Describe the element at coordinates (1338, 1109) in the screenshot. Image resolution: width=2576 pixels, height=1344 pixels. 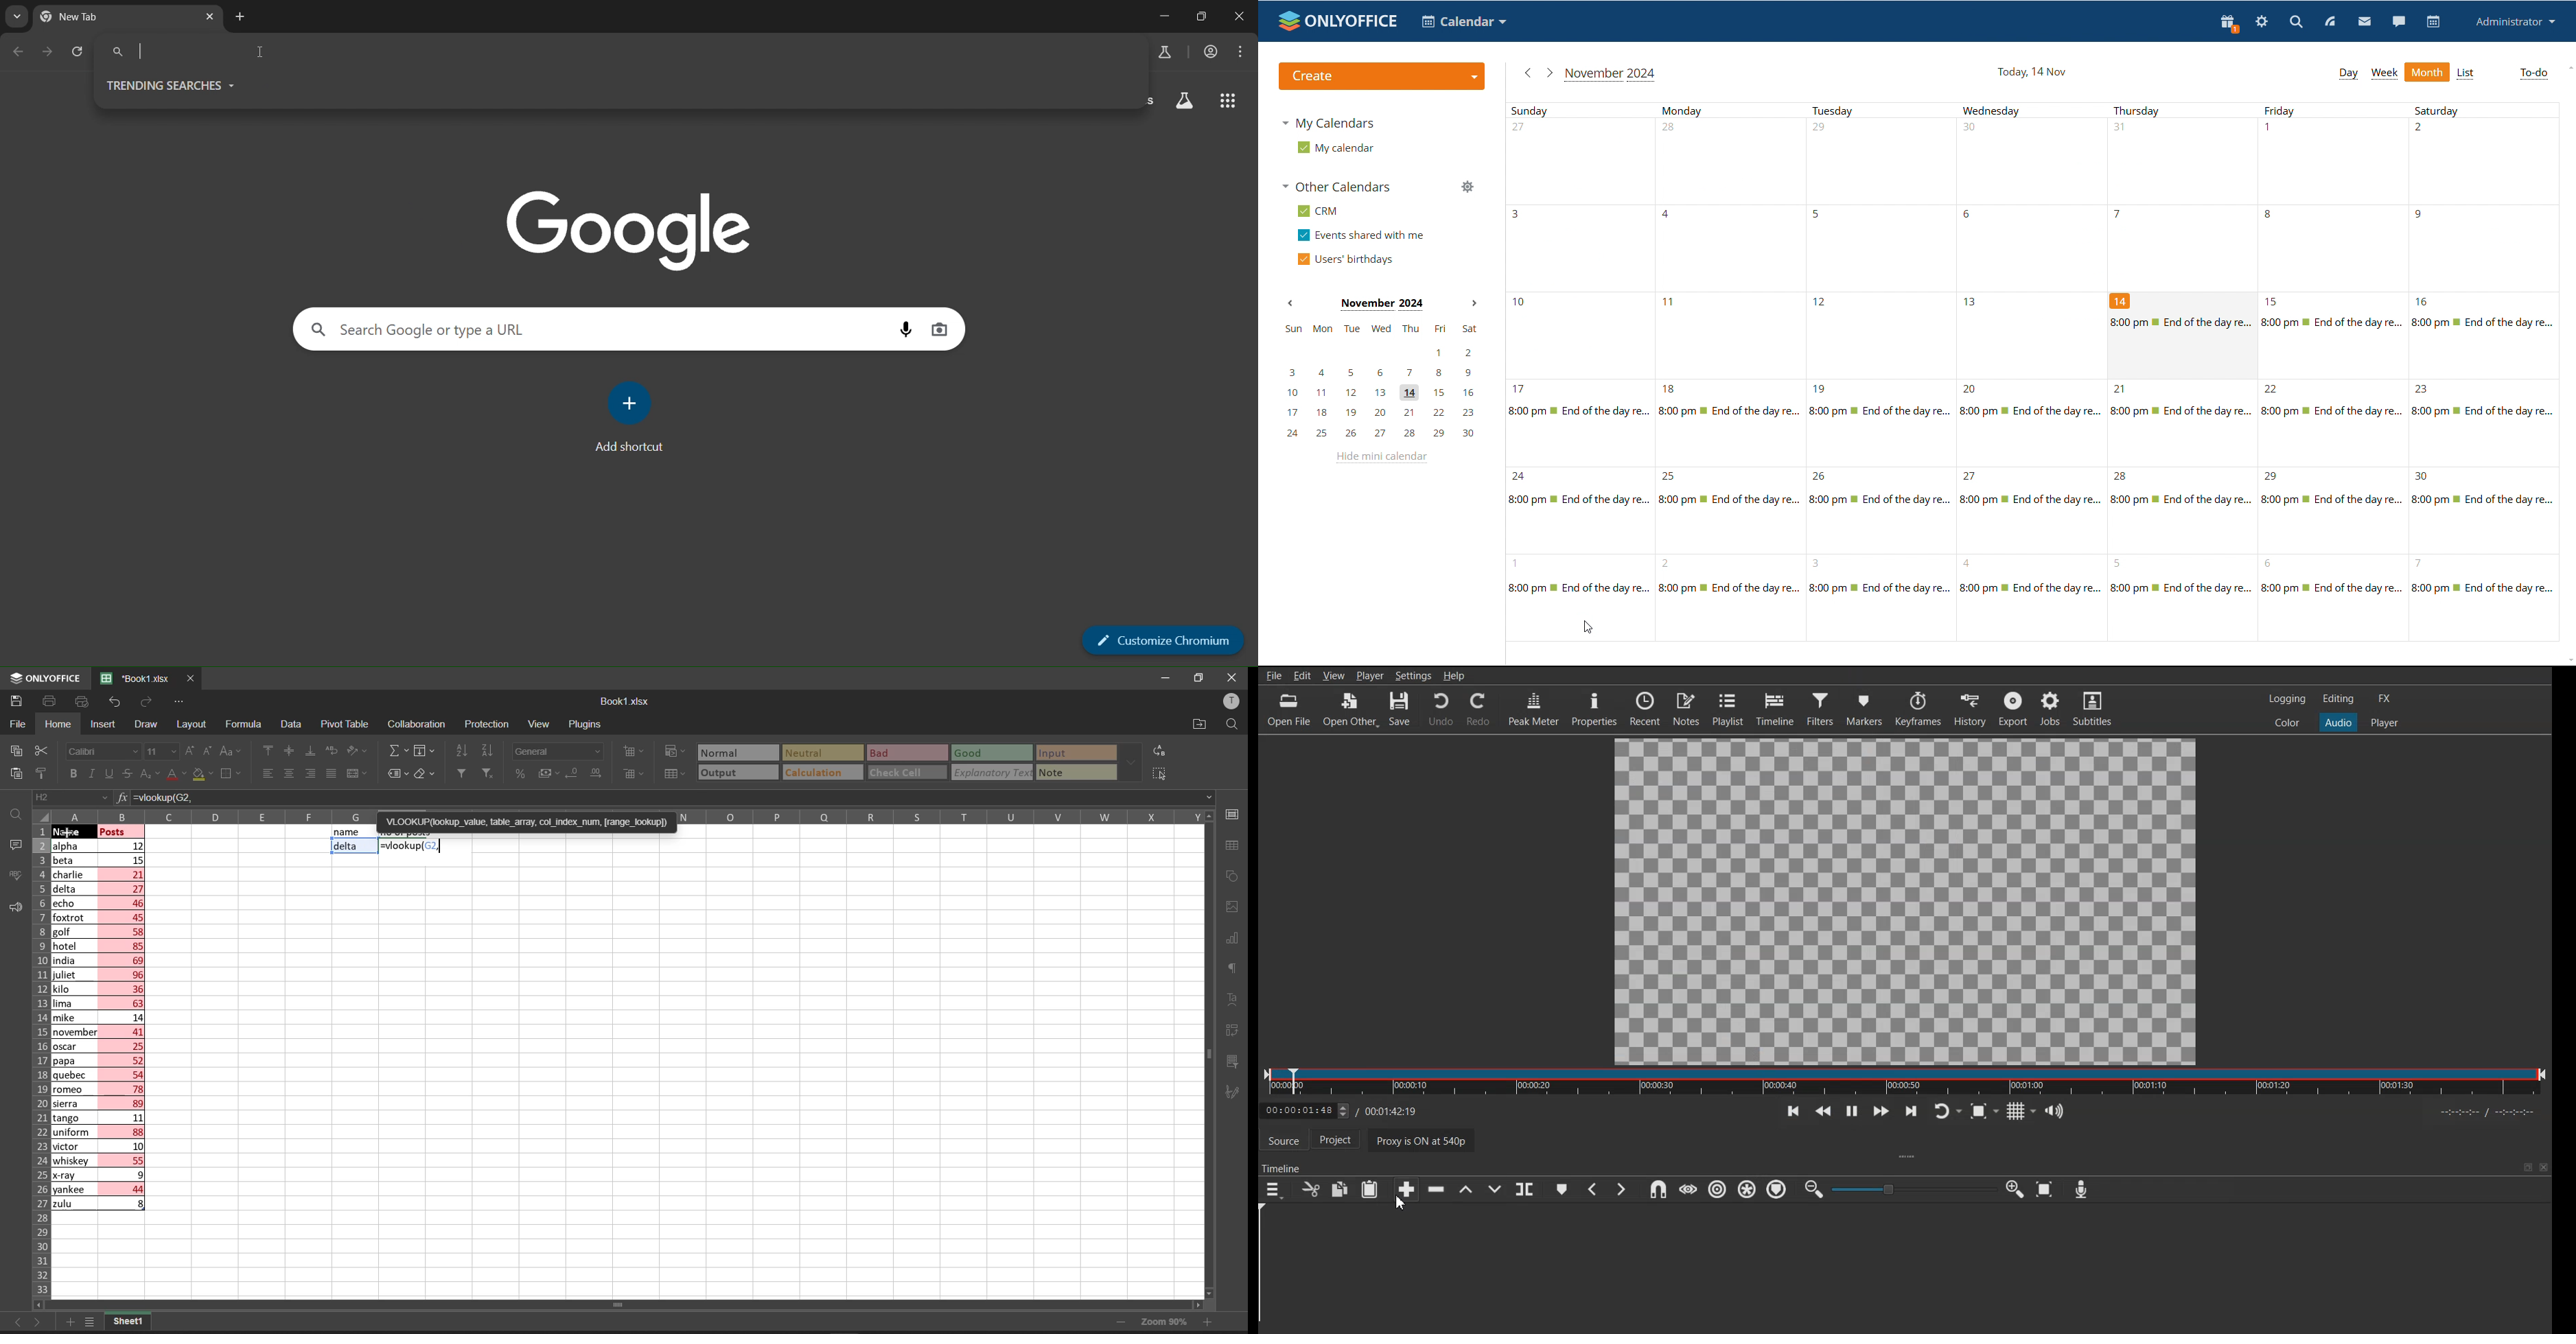
I see `Adjust Time Selector` at that location.